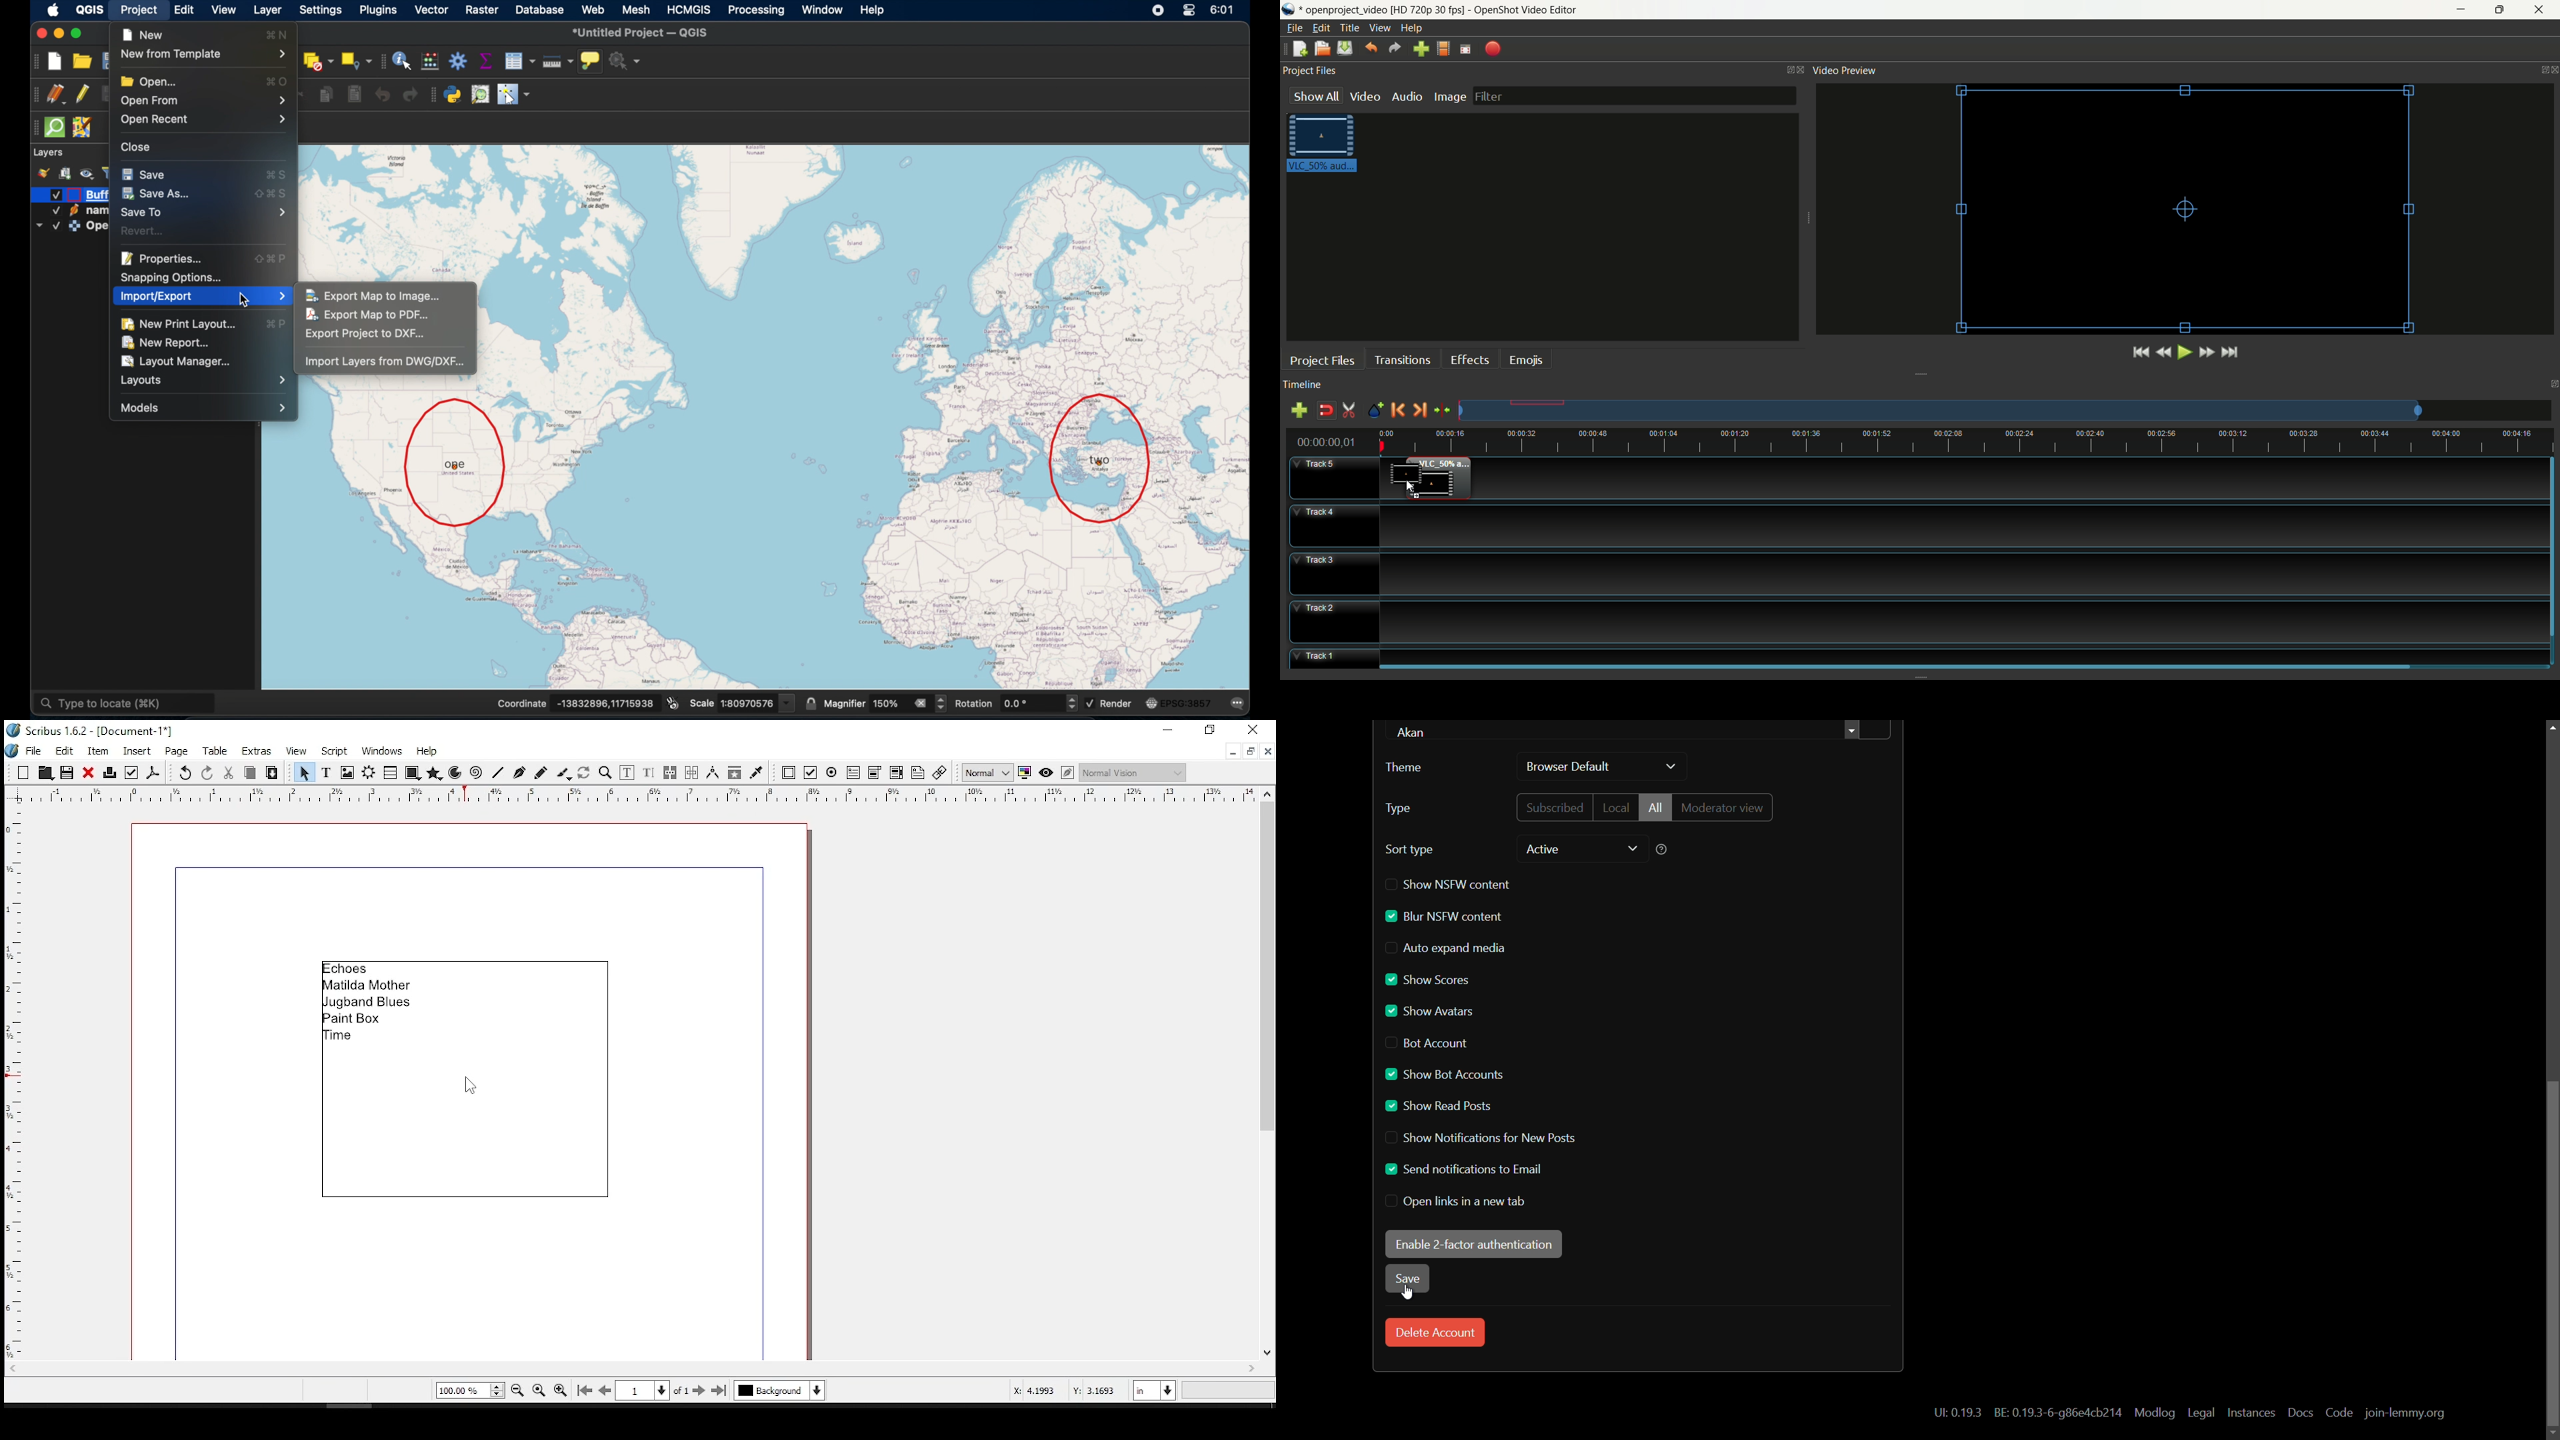 The width and height of the screenshot is (2576, 1456). I want to click on render frame, so click(369, 773).